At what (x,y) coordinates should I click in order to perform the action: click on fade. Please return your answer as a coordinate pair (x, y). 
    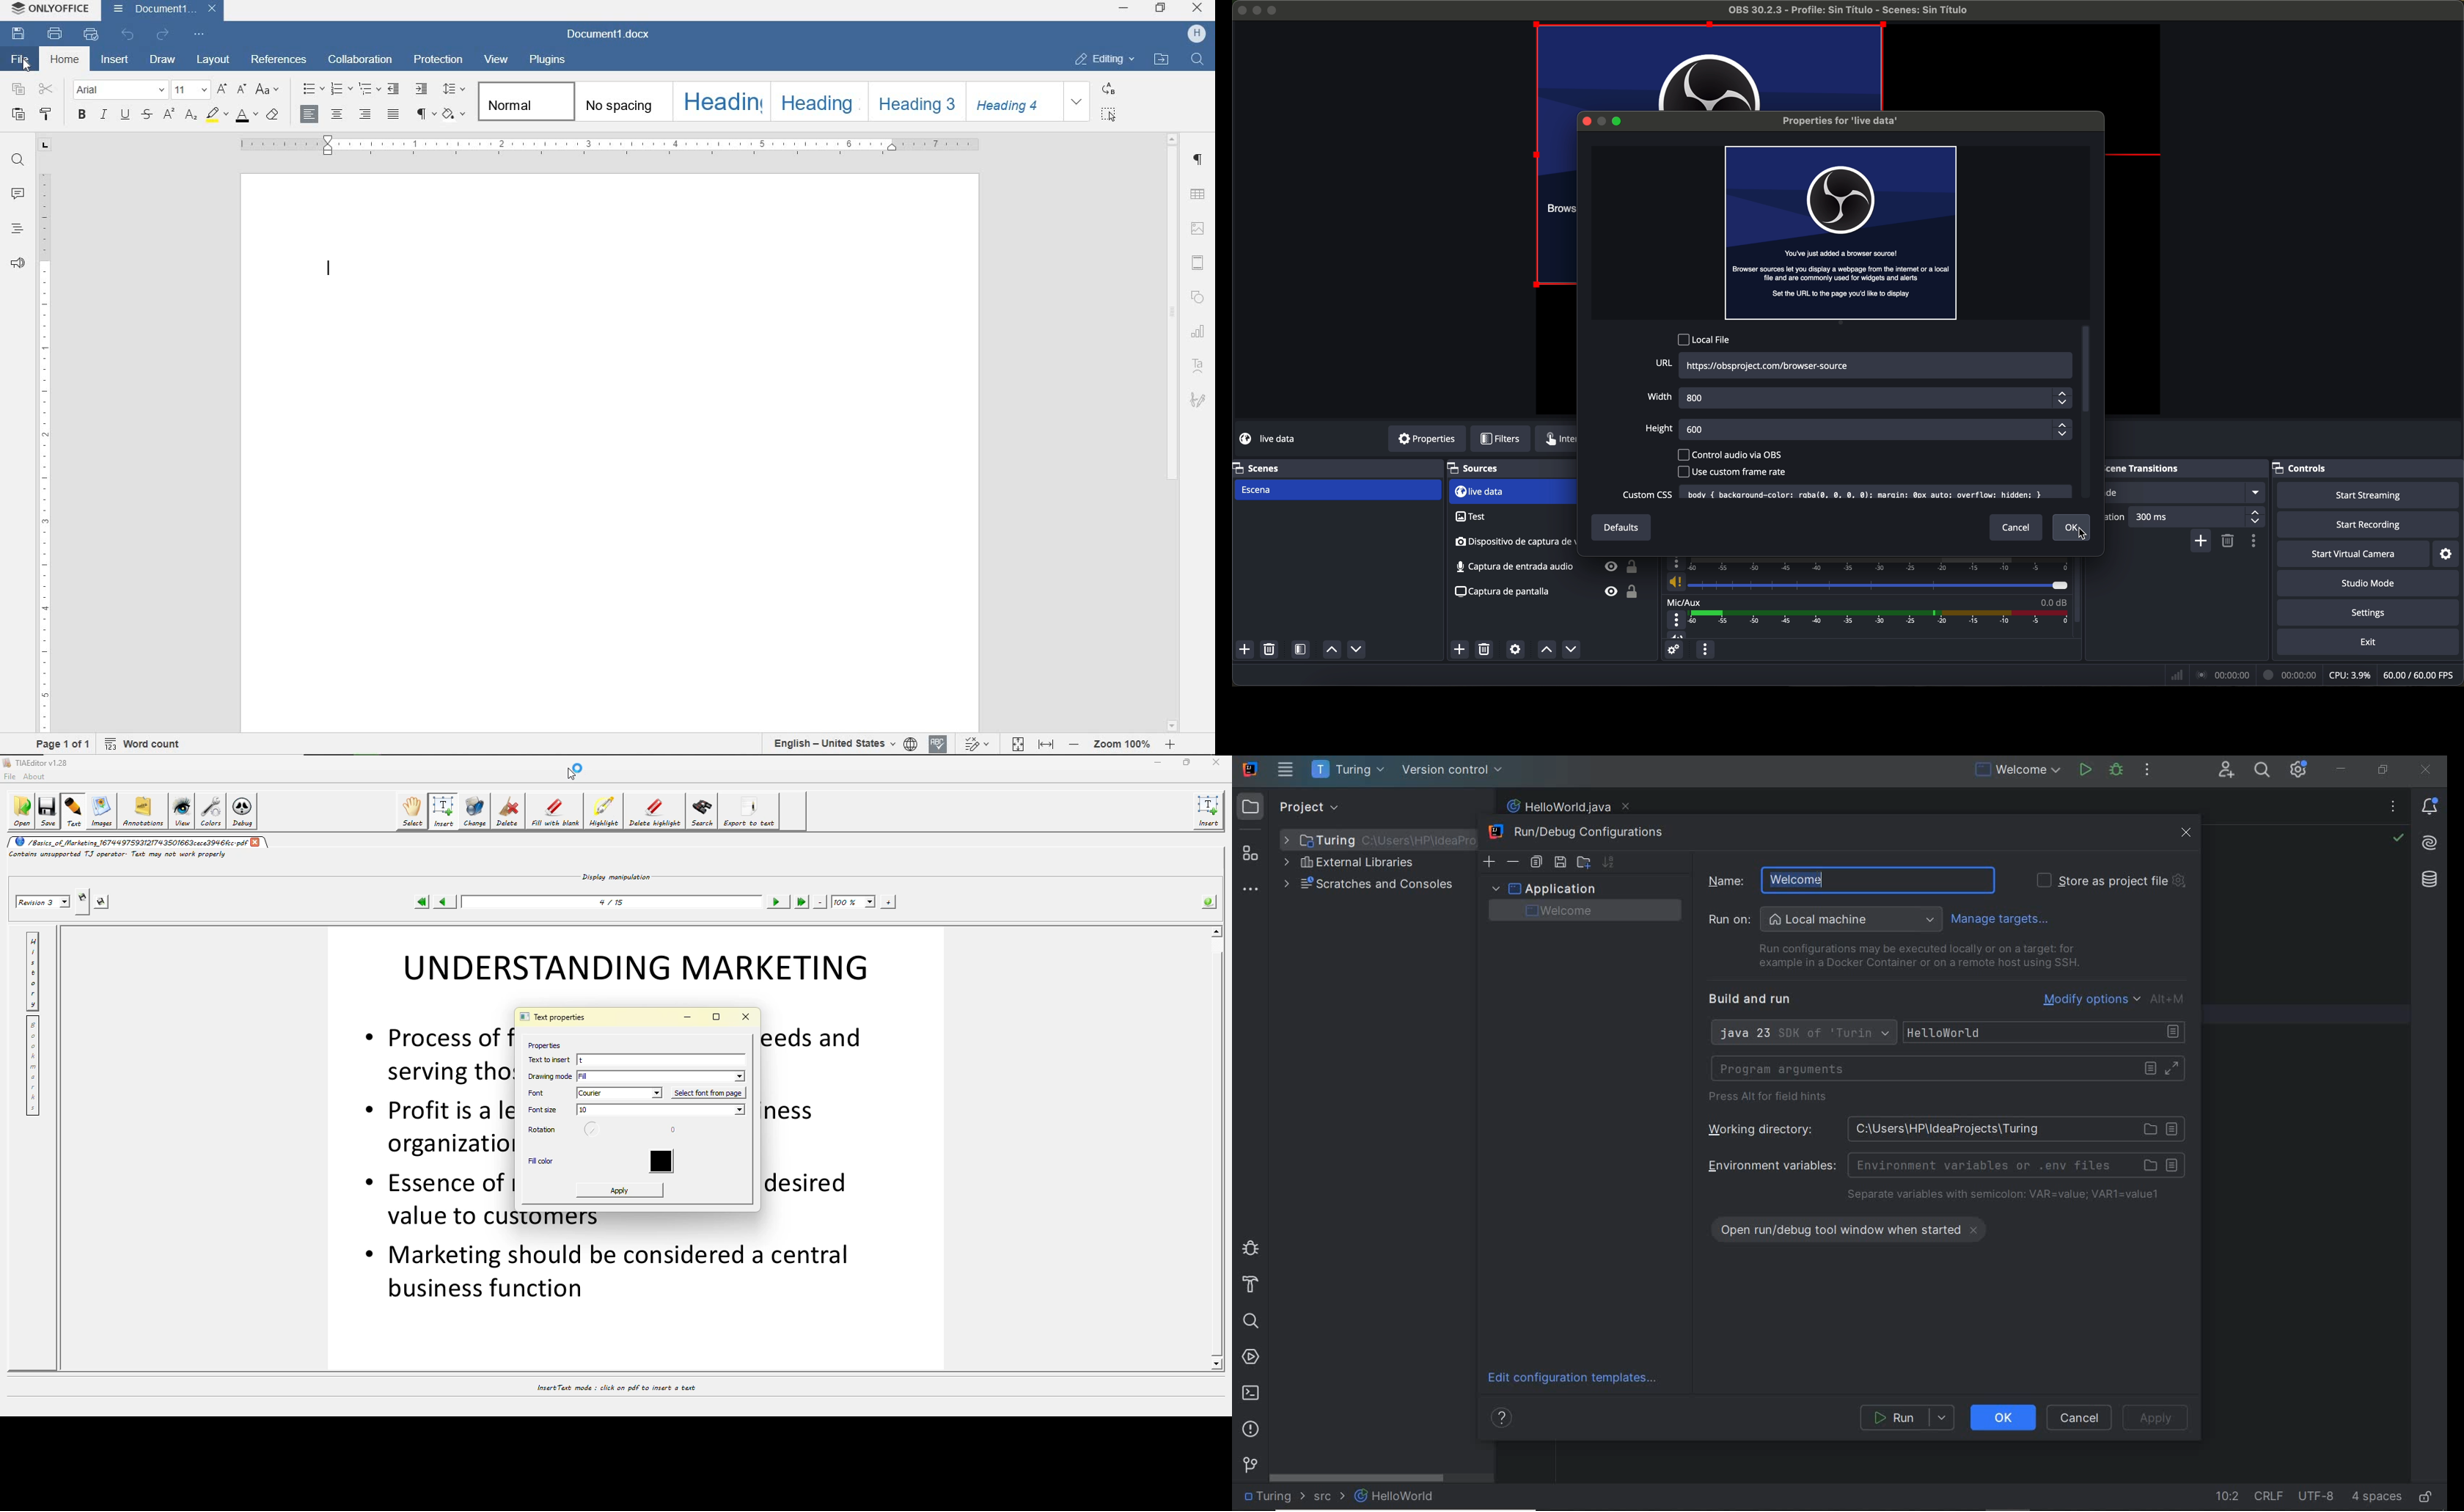
    Looking at the image, I should click on (2184, 493).